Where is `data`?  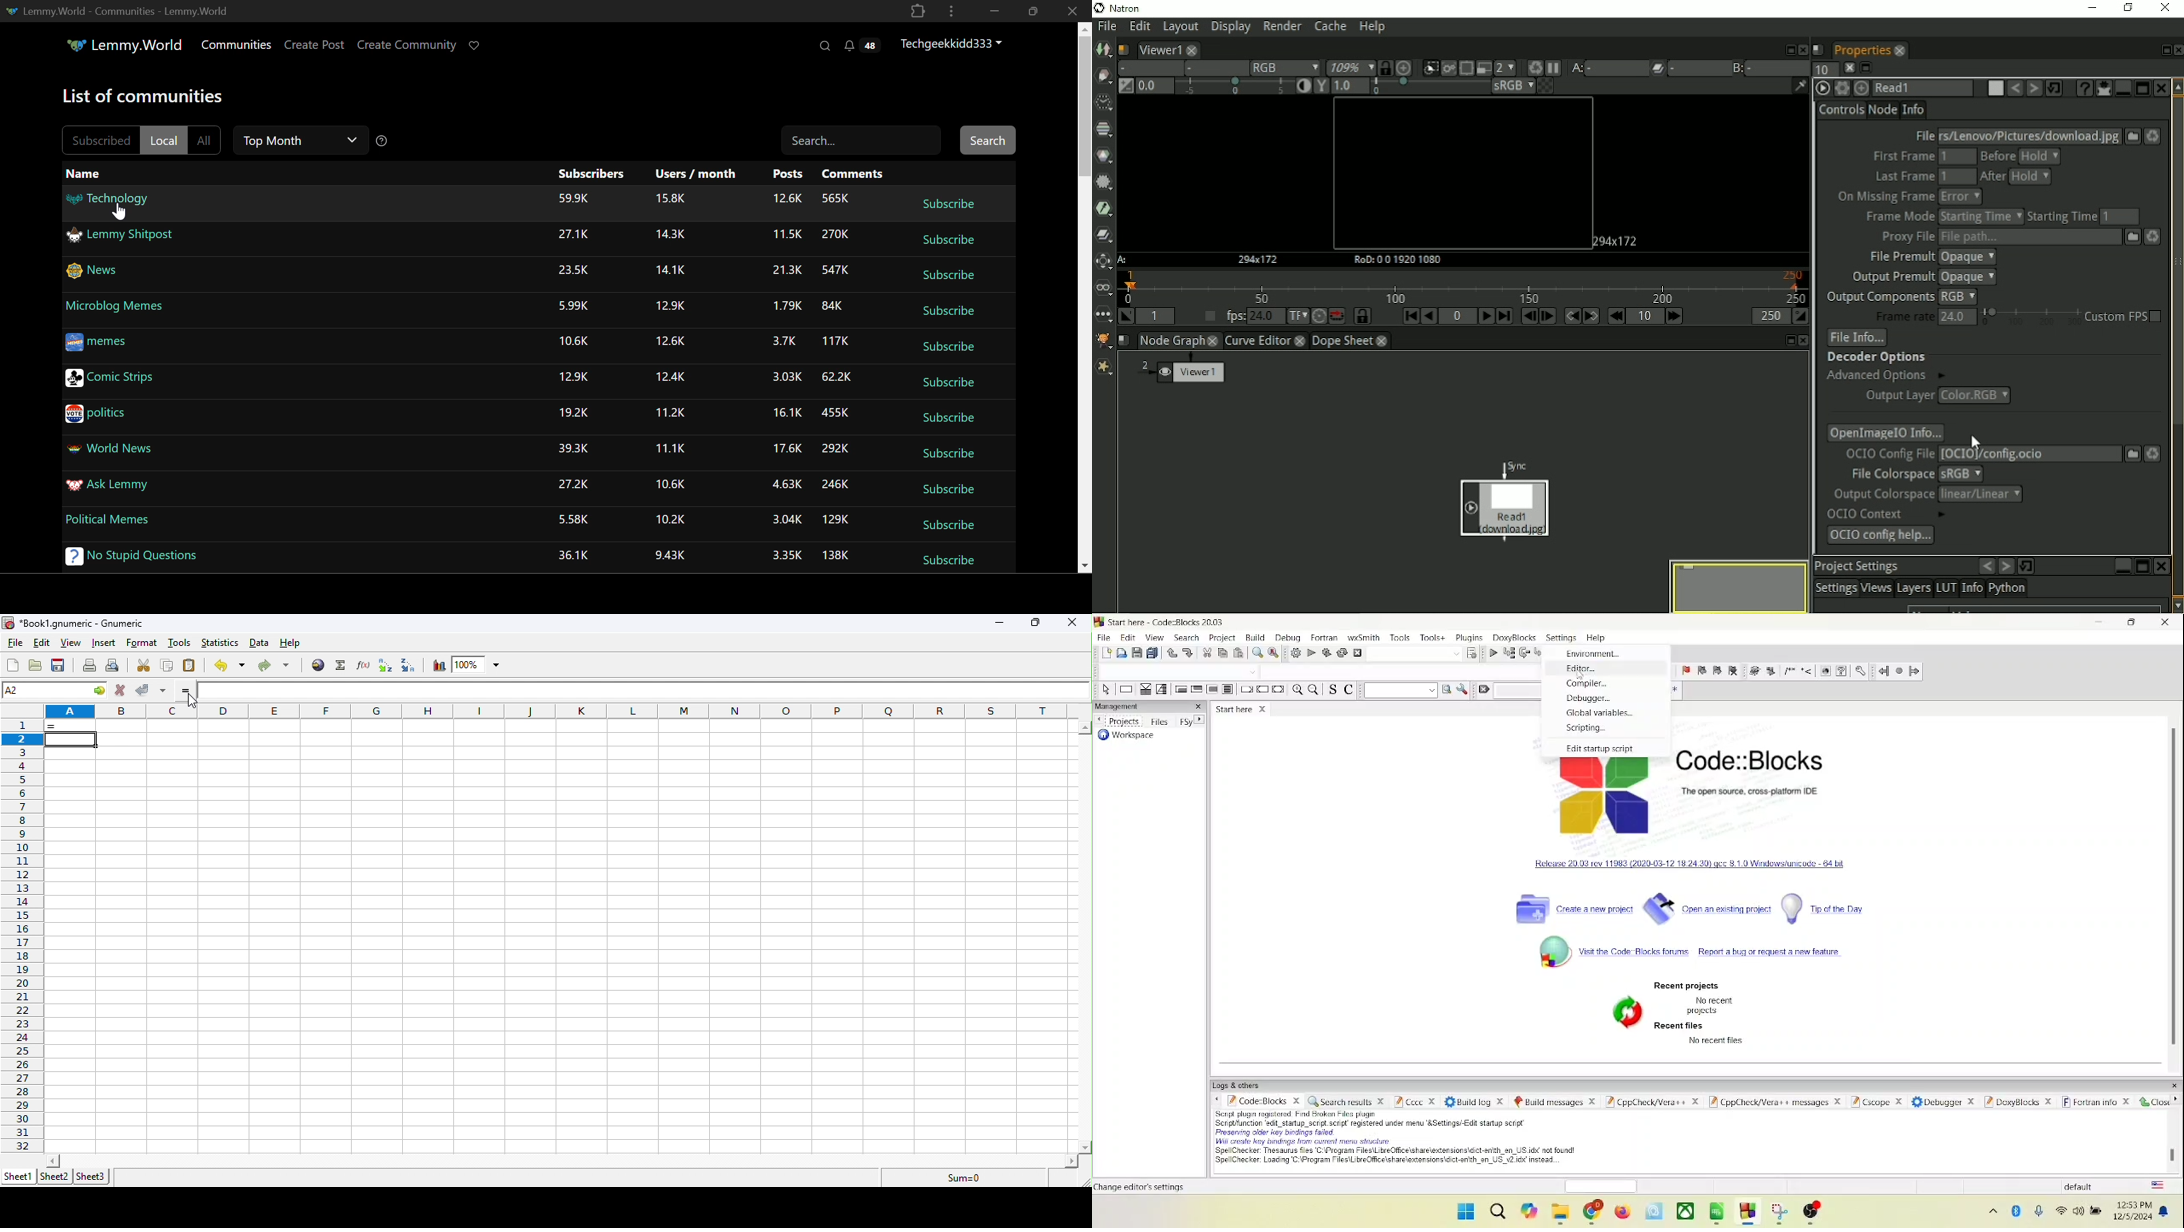 data is located at coordinates (260, 643).